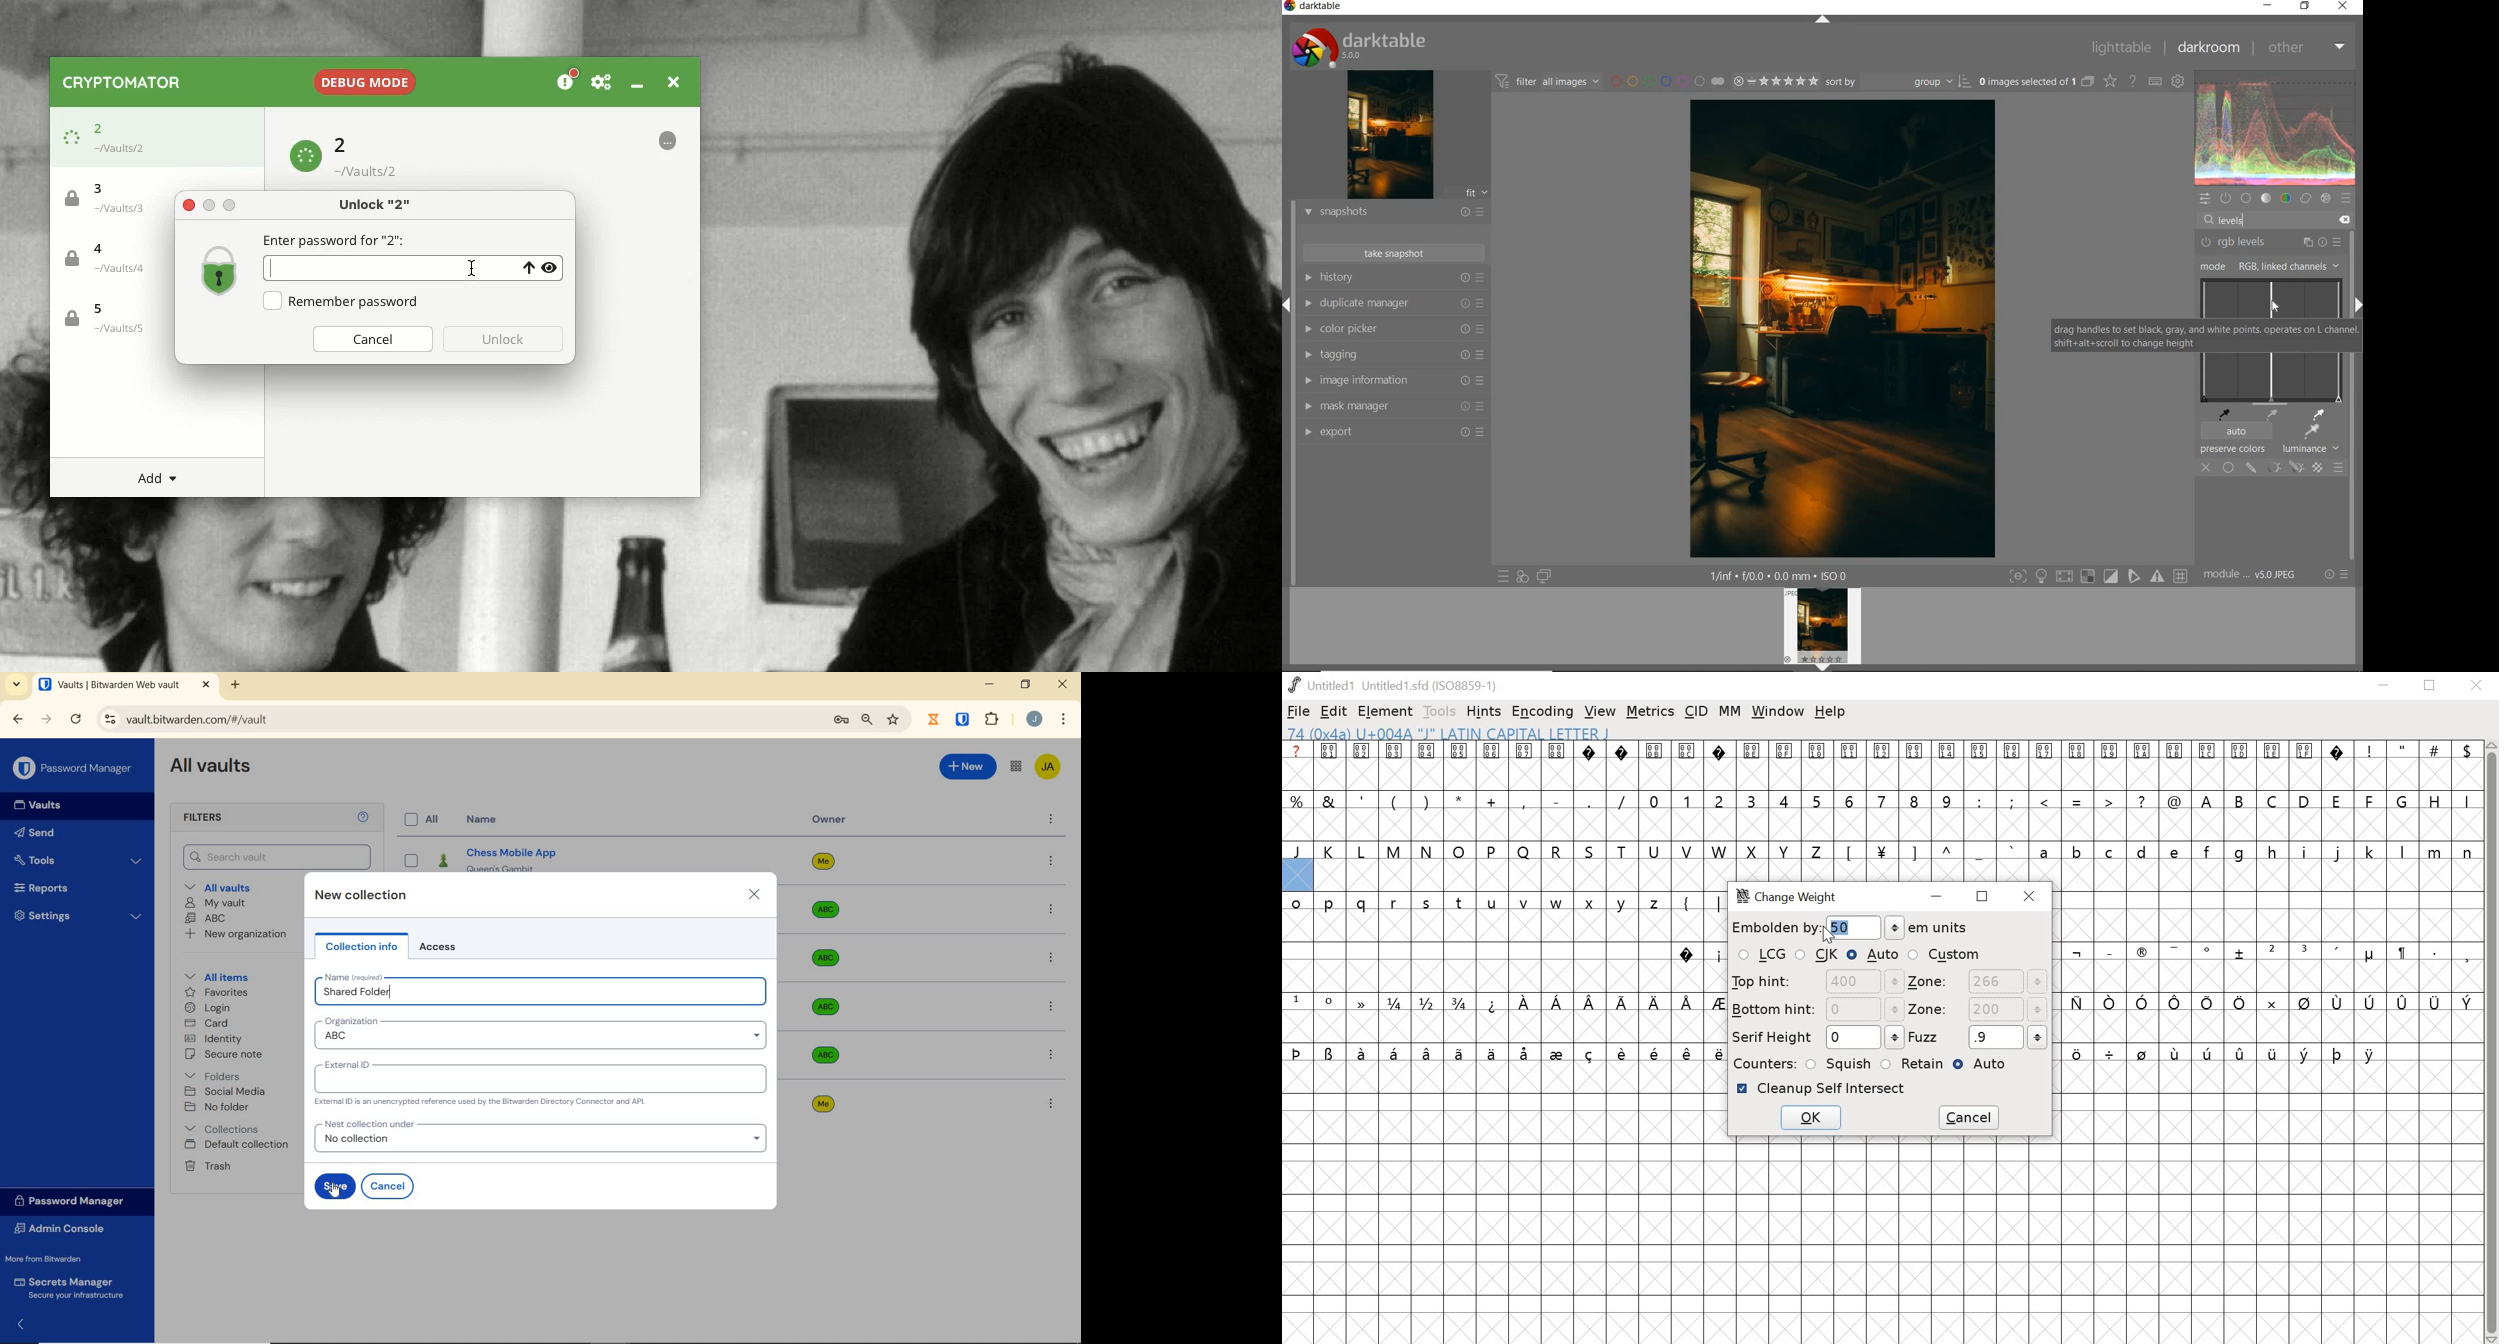  I want to click on waveform, so click(2276, 127).